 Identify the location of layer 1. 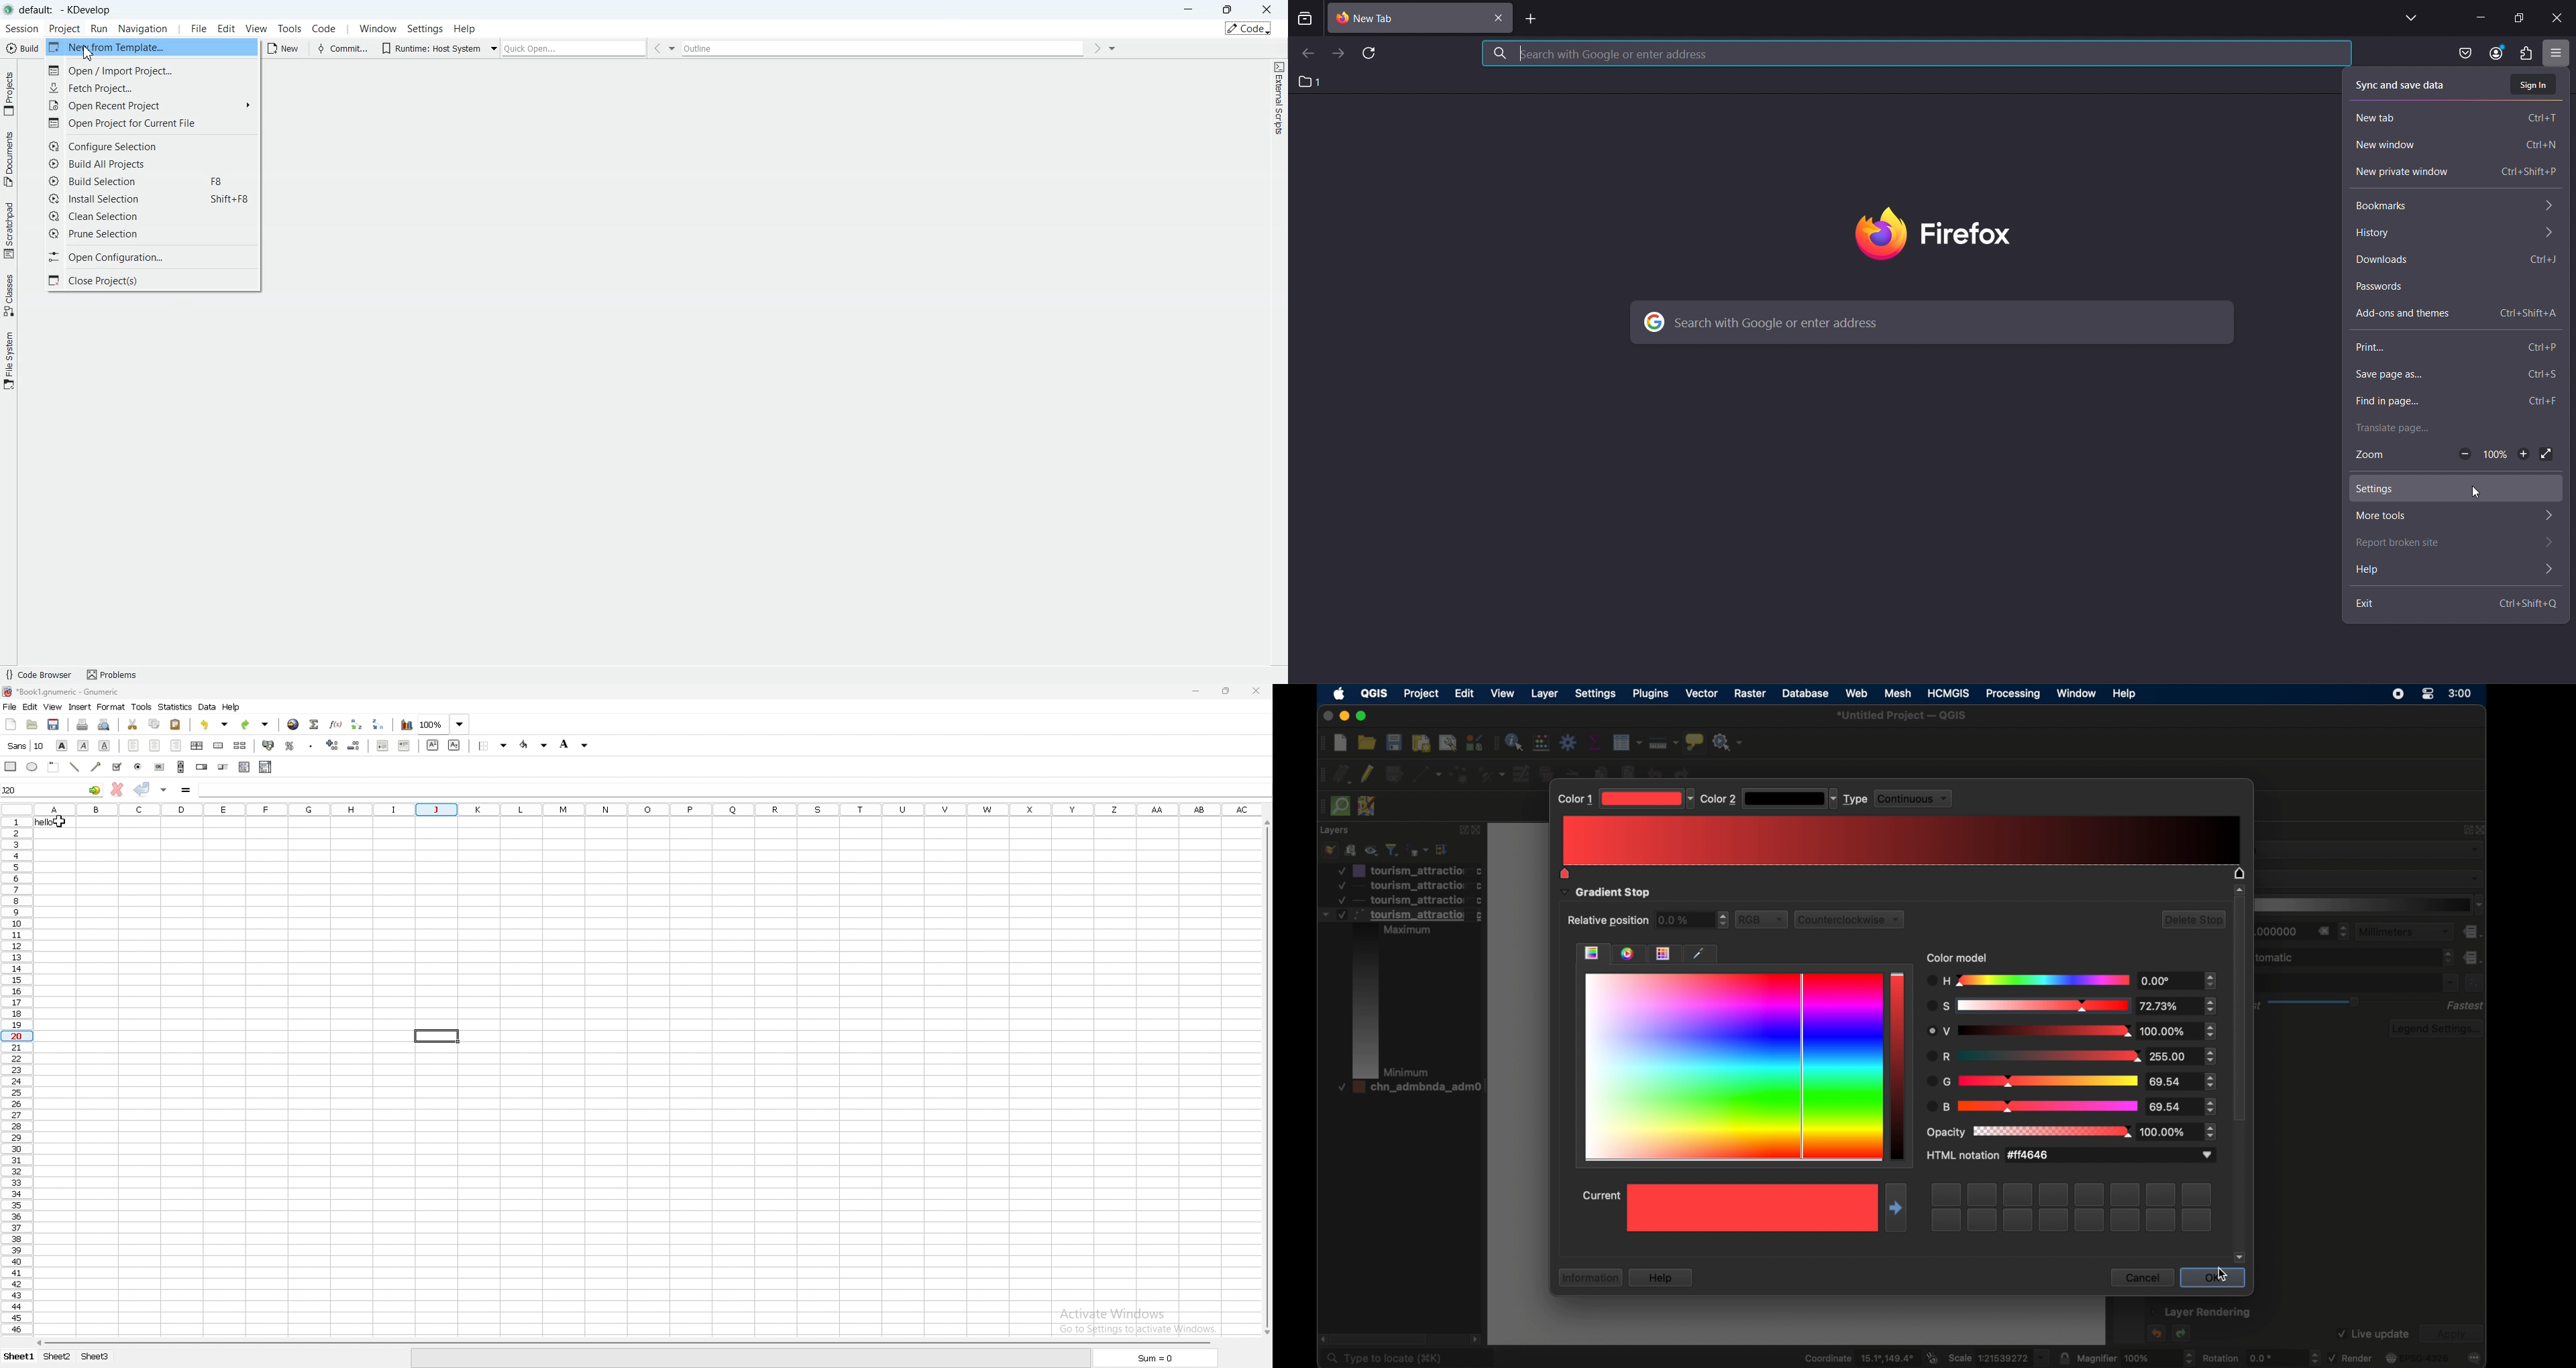
(1409, 870).